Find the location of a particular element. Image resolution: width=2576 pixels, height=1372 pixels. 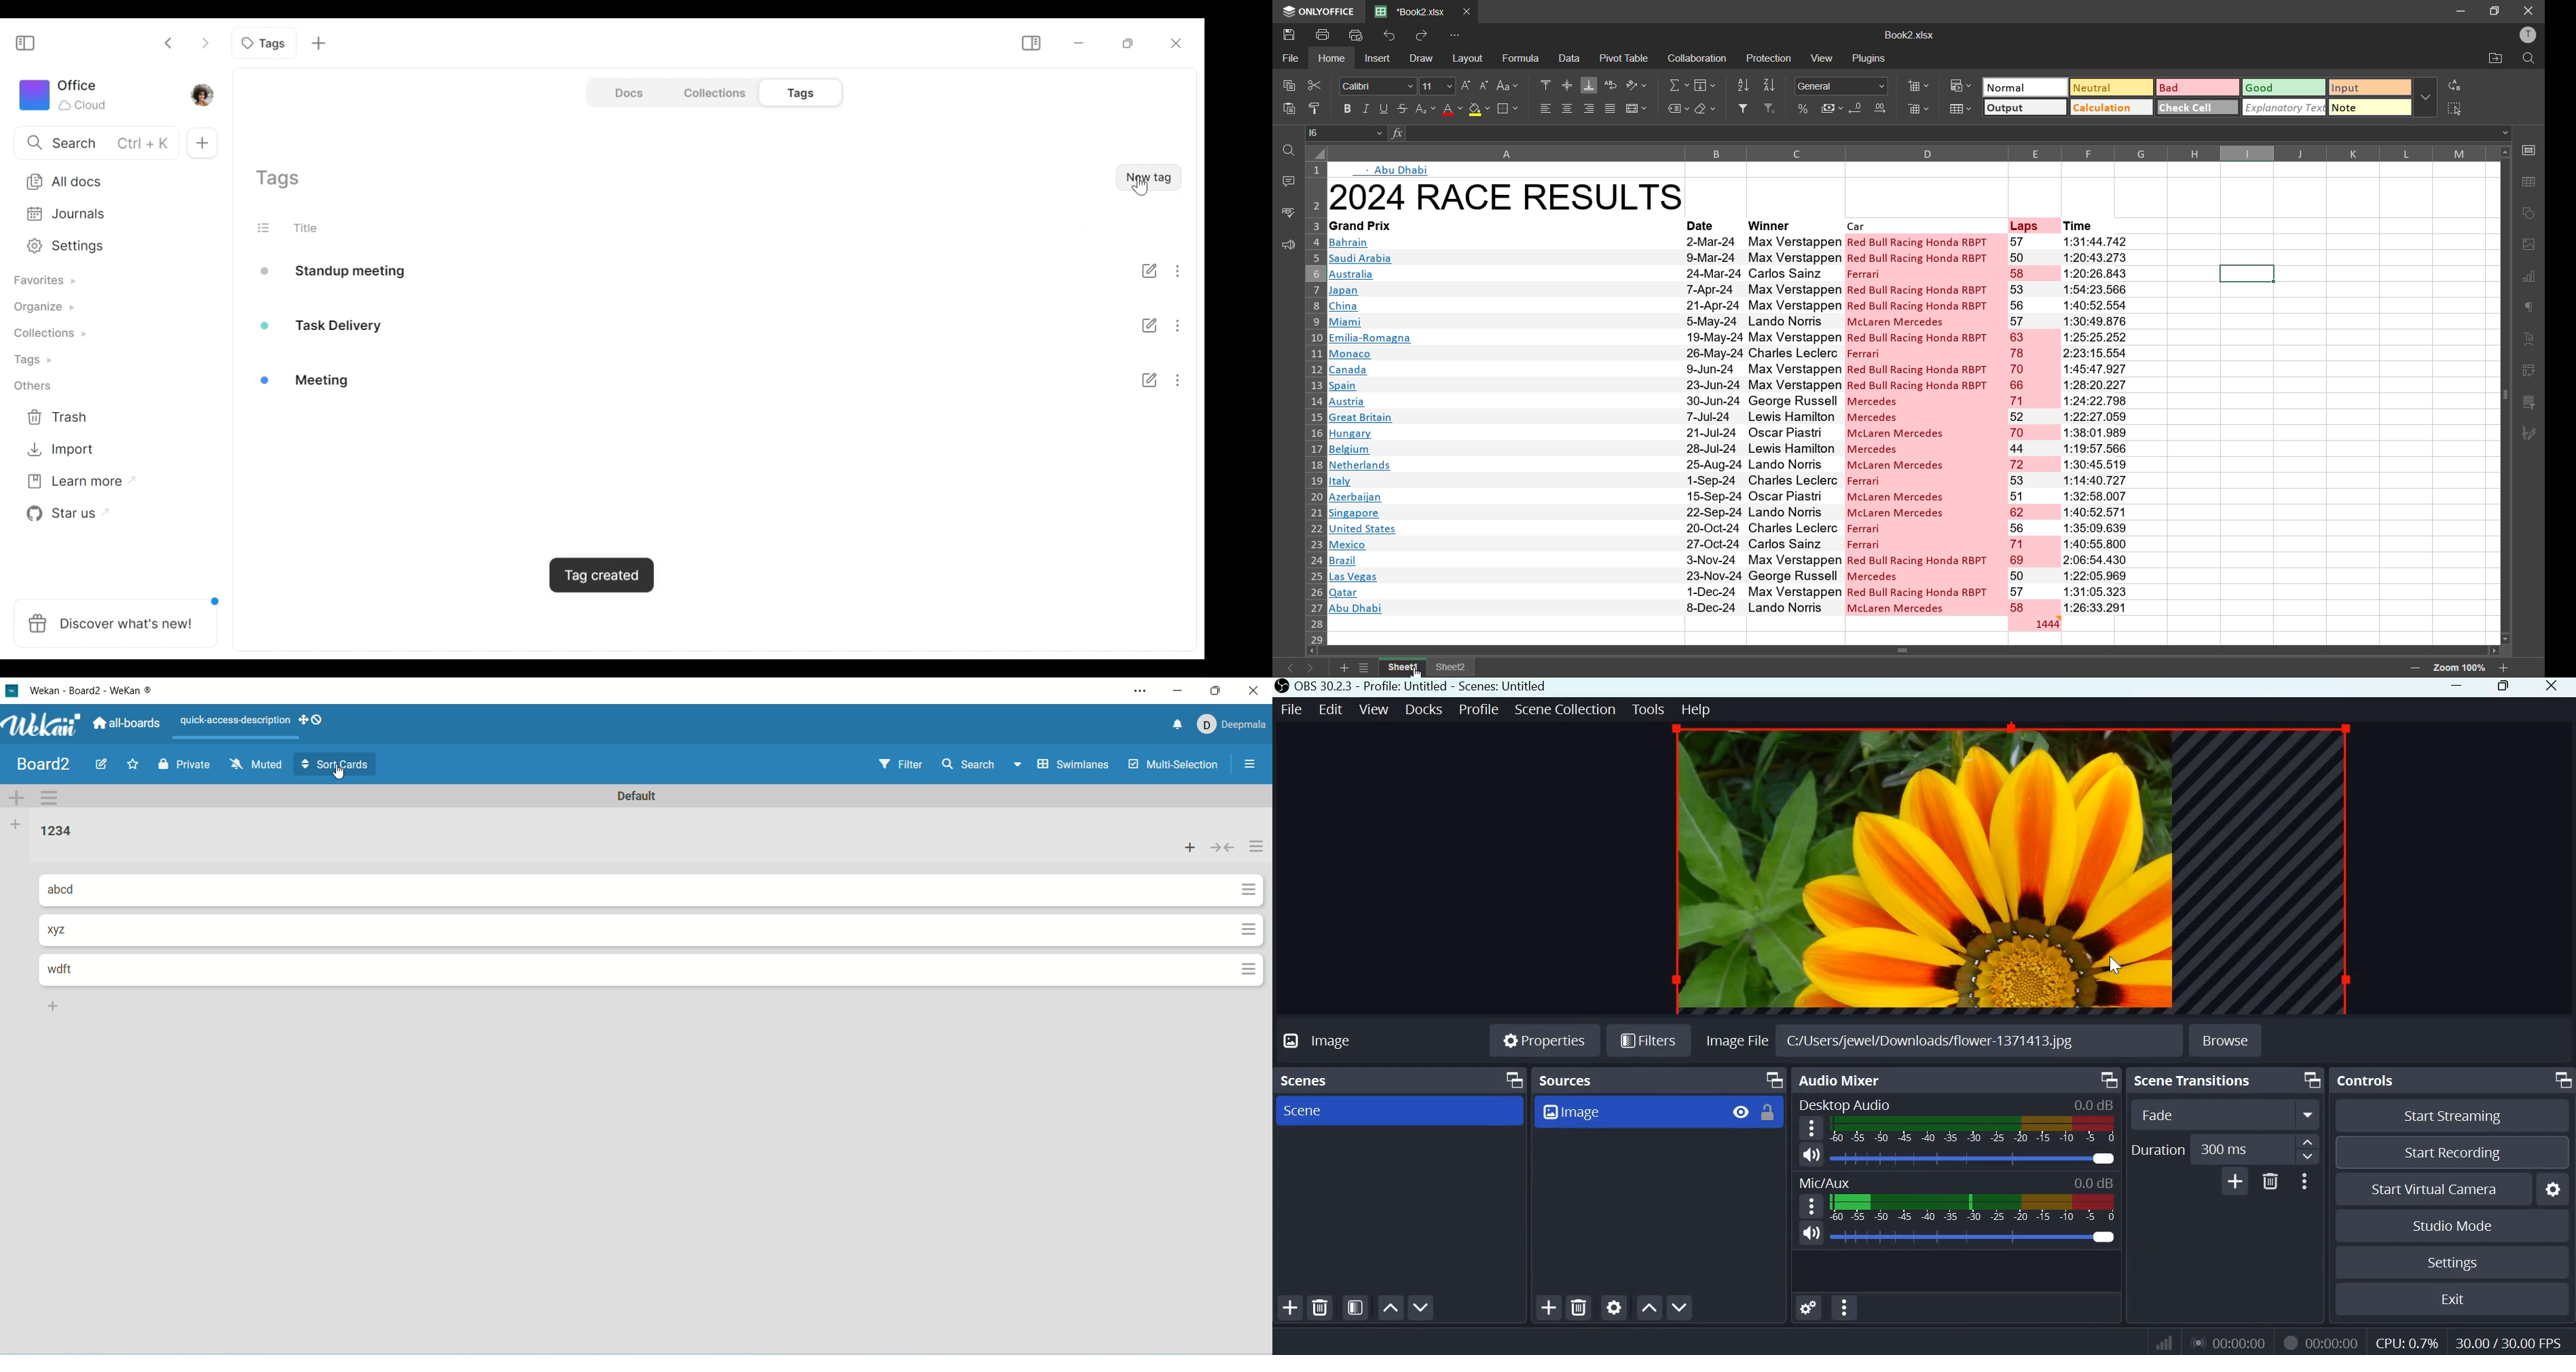

hamburger menu is located at coordinates (1812, 1206).